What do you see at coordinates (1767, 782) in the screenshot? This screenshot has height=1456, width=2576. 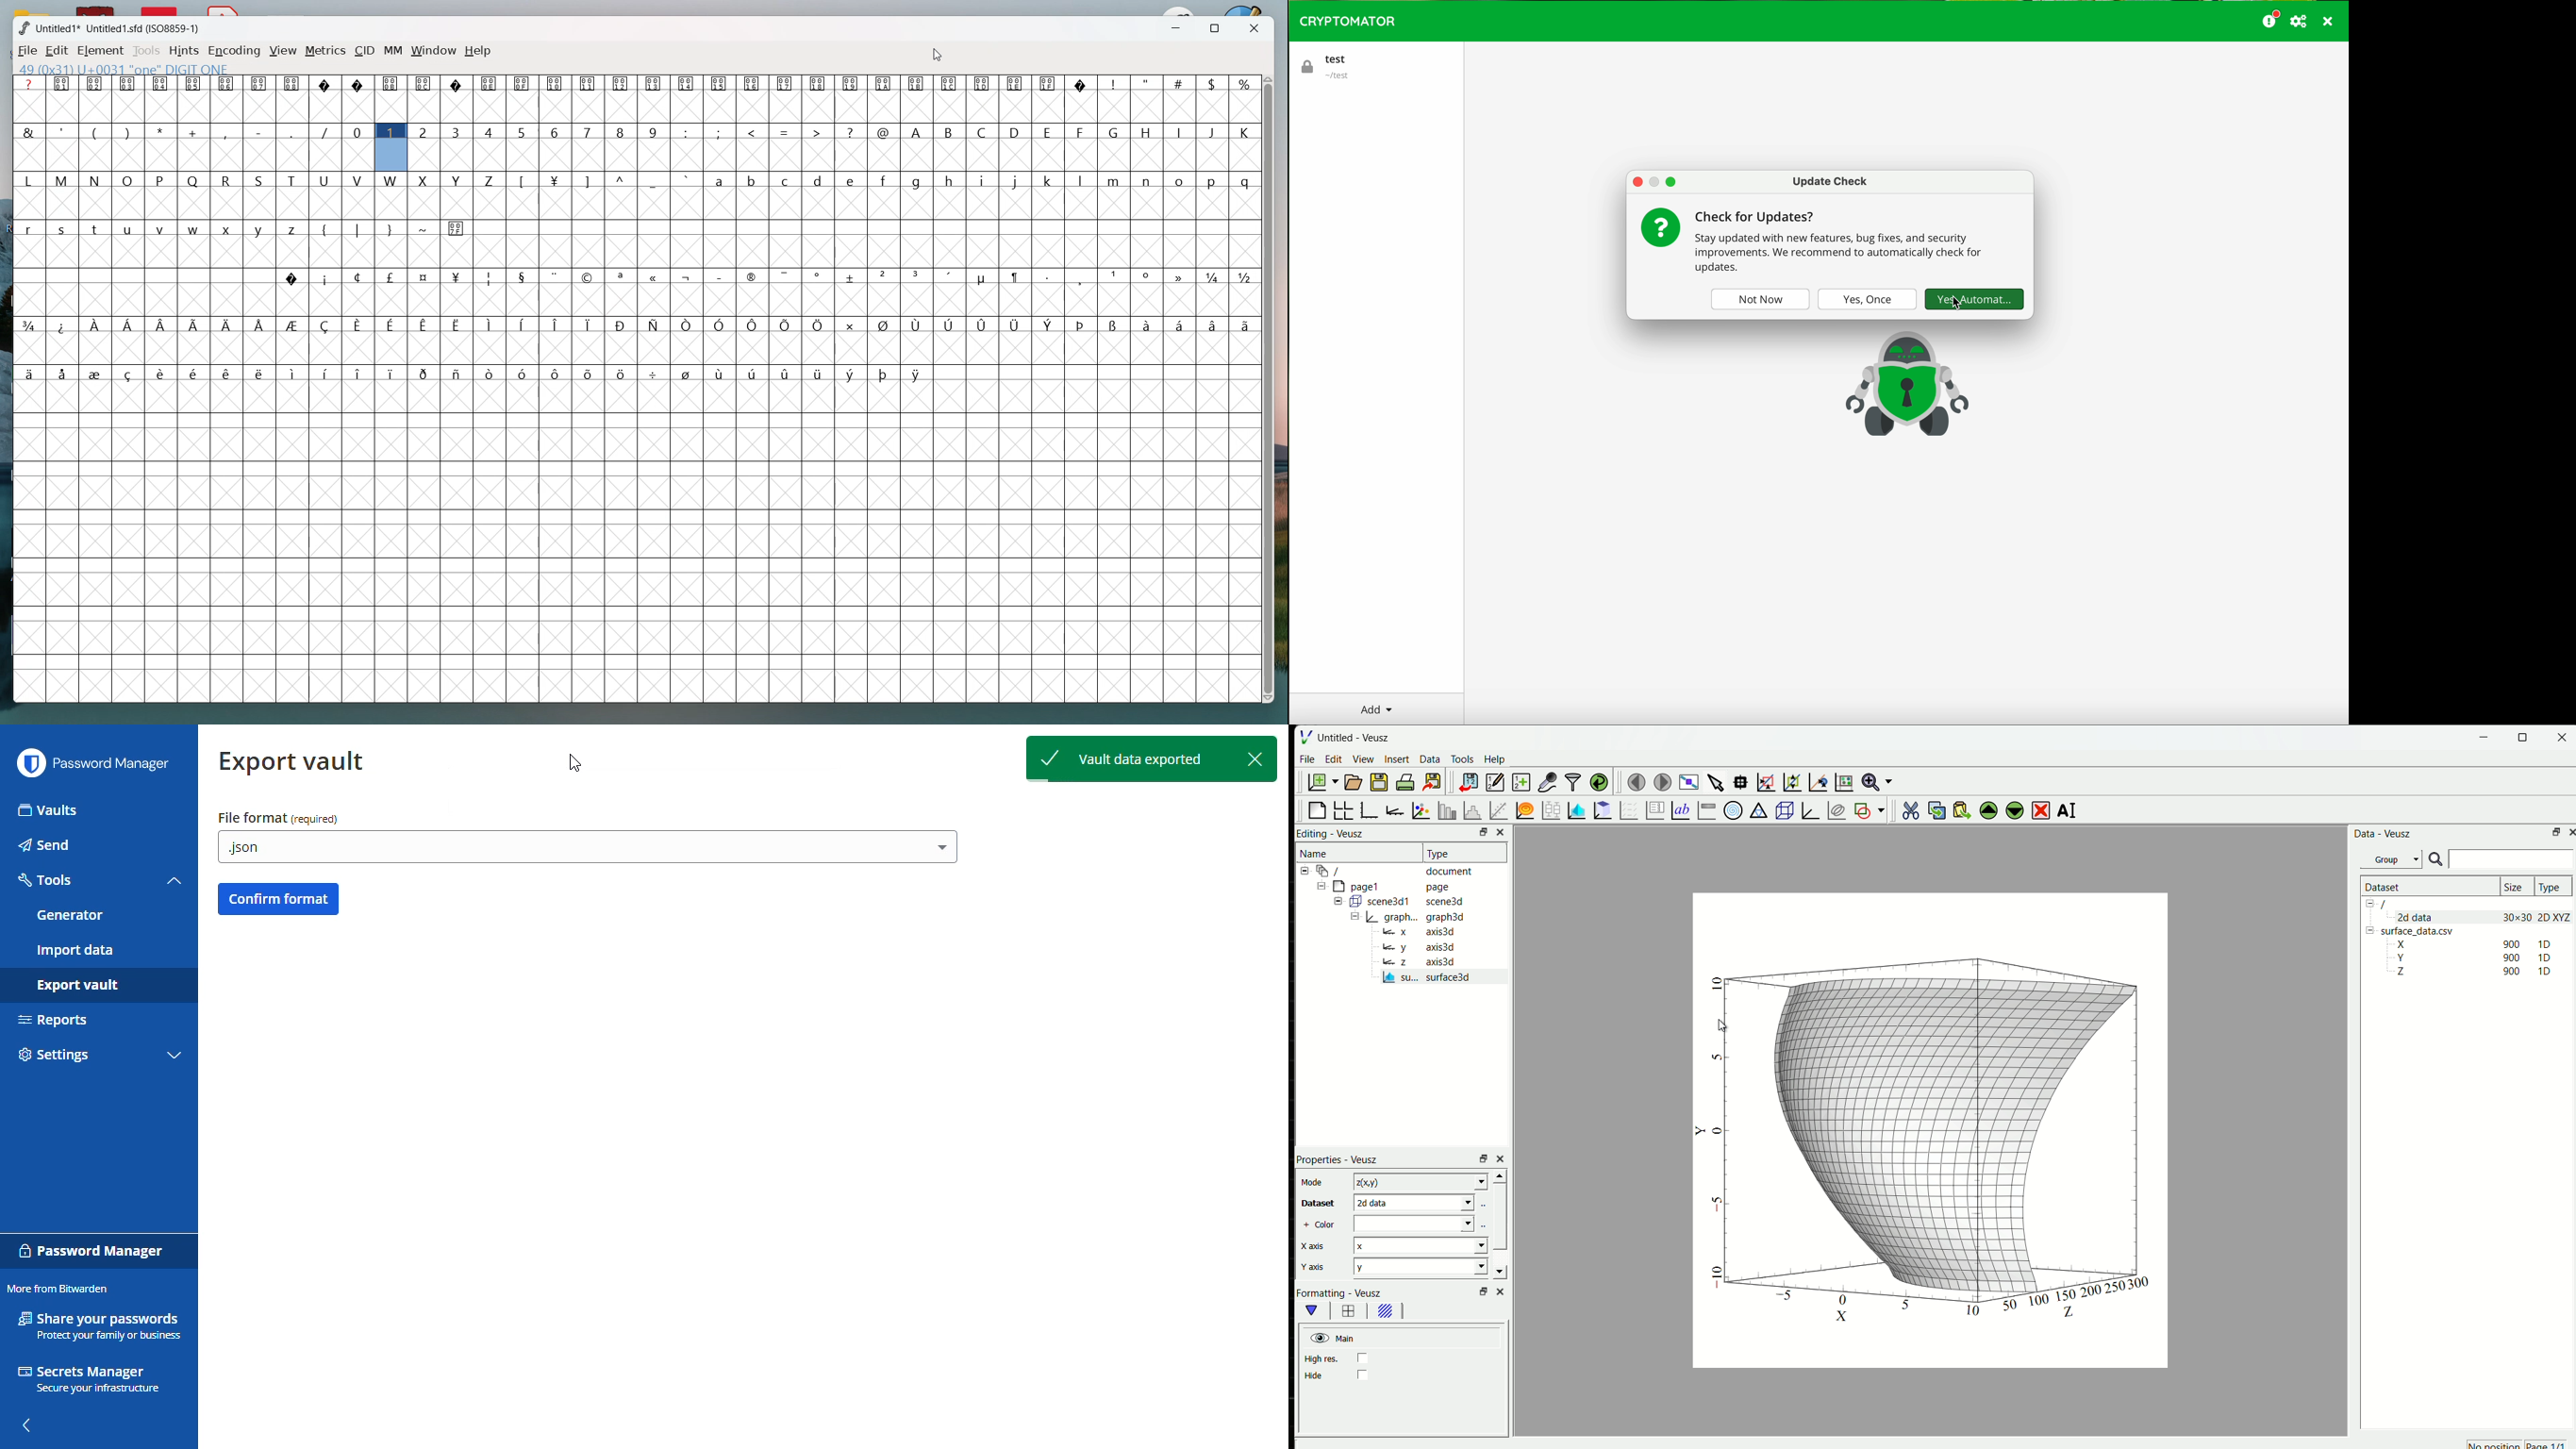 I see `draw a rectangle to zoom graph axes` at bounding box center [1767, 782].